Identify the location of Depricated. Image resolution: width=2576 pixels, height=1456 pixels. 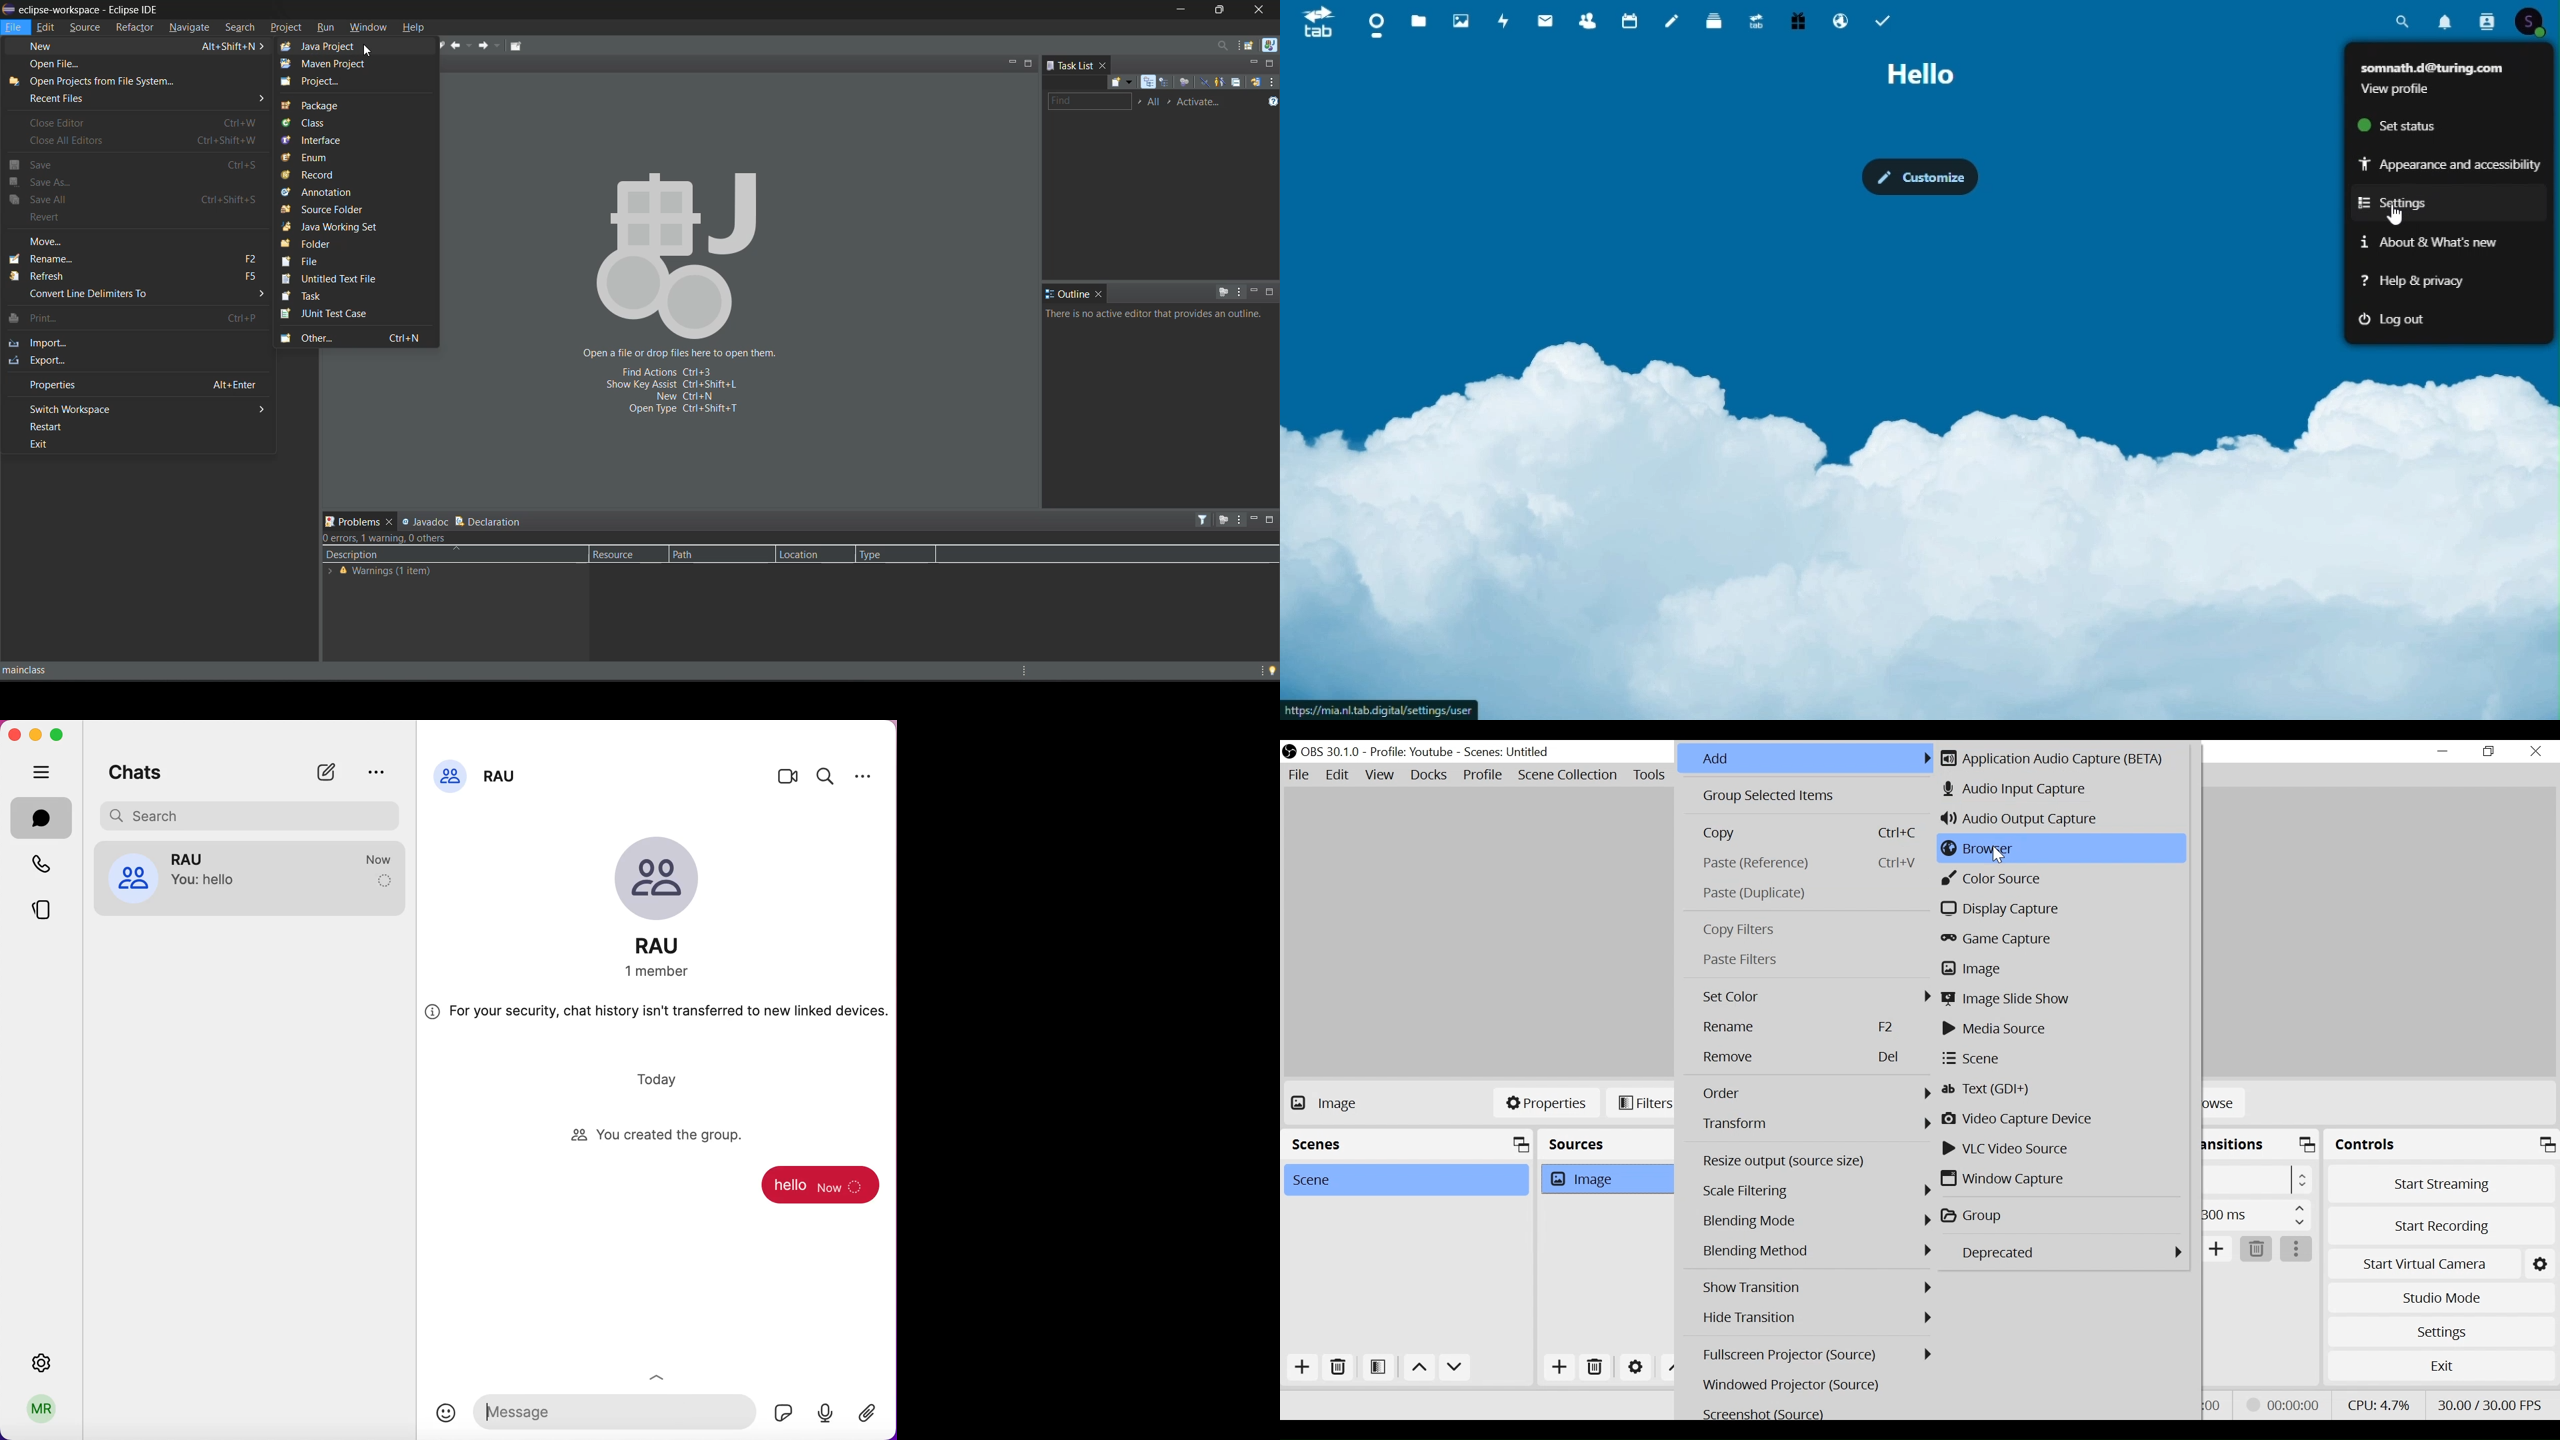
(2067, 1253).